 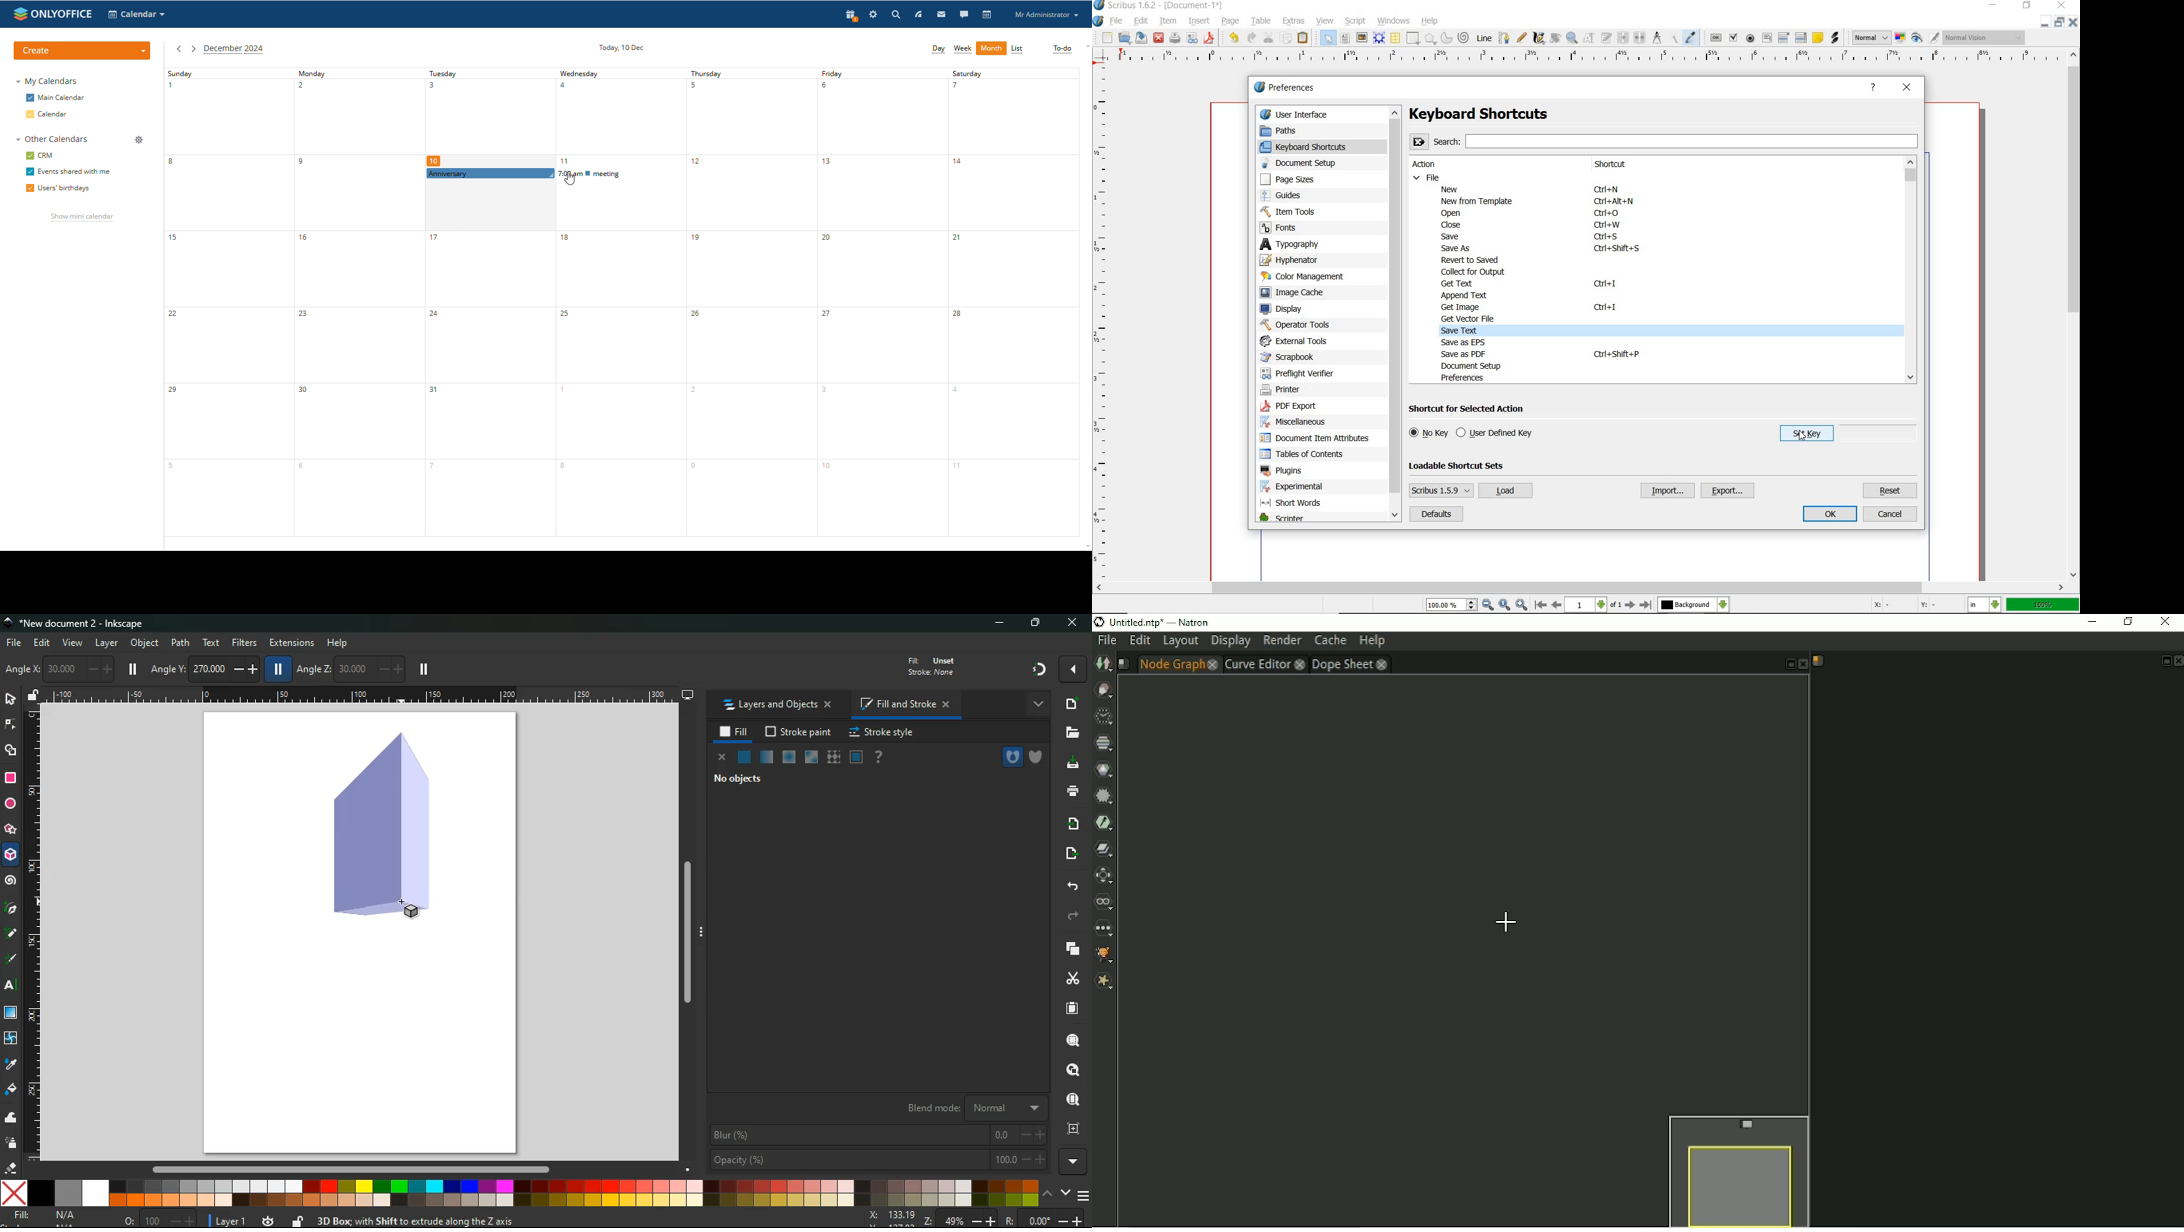 What do you see at coordinates (1307, 276) in the screenshot?
I see `color management` at bounding box center [1307, 276].